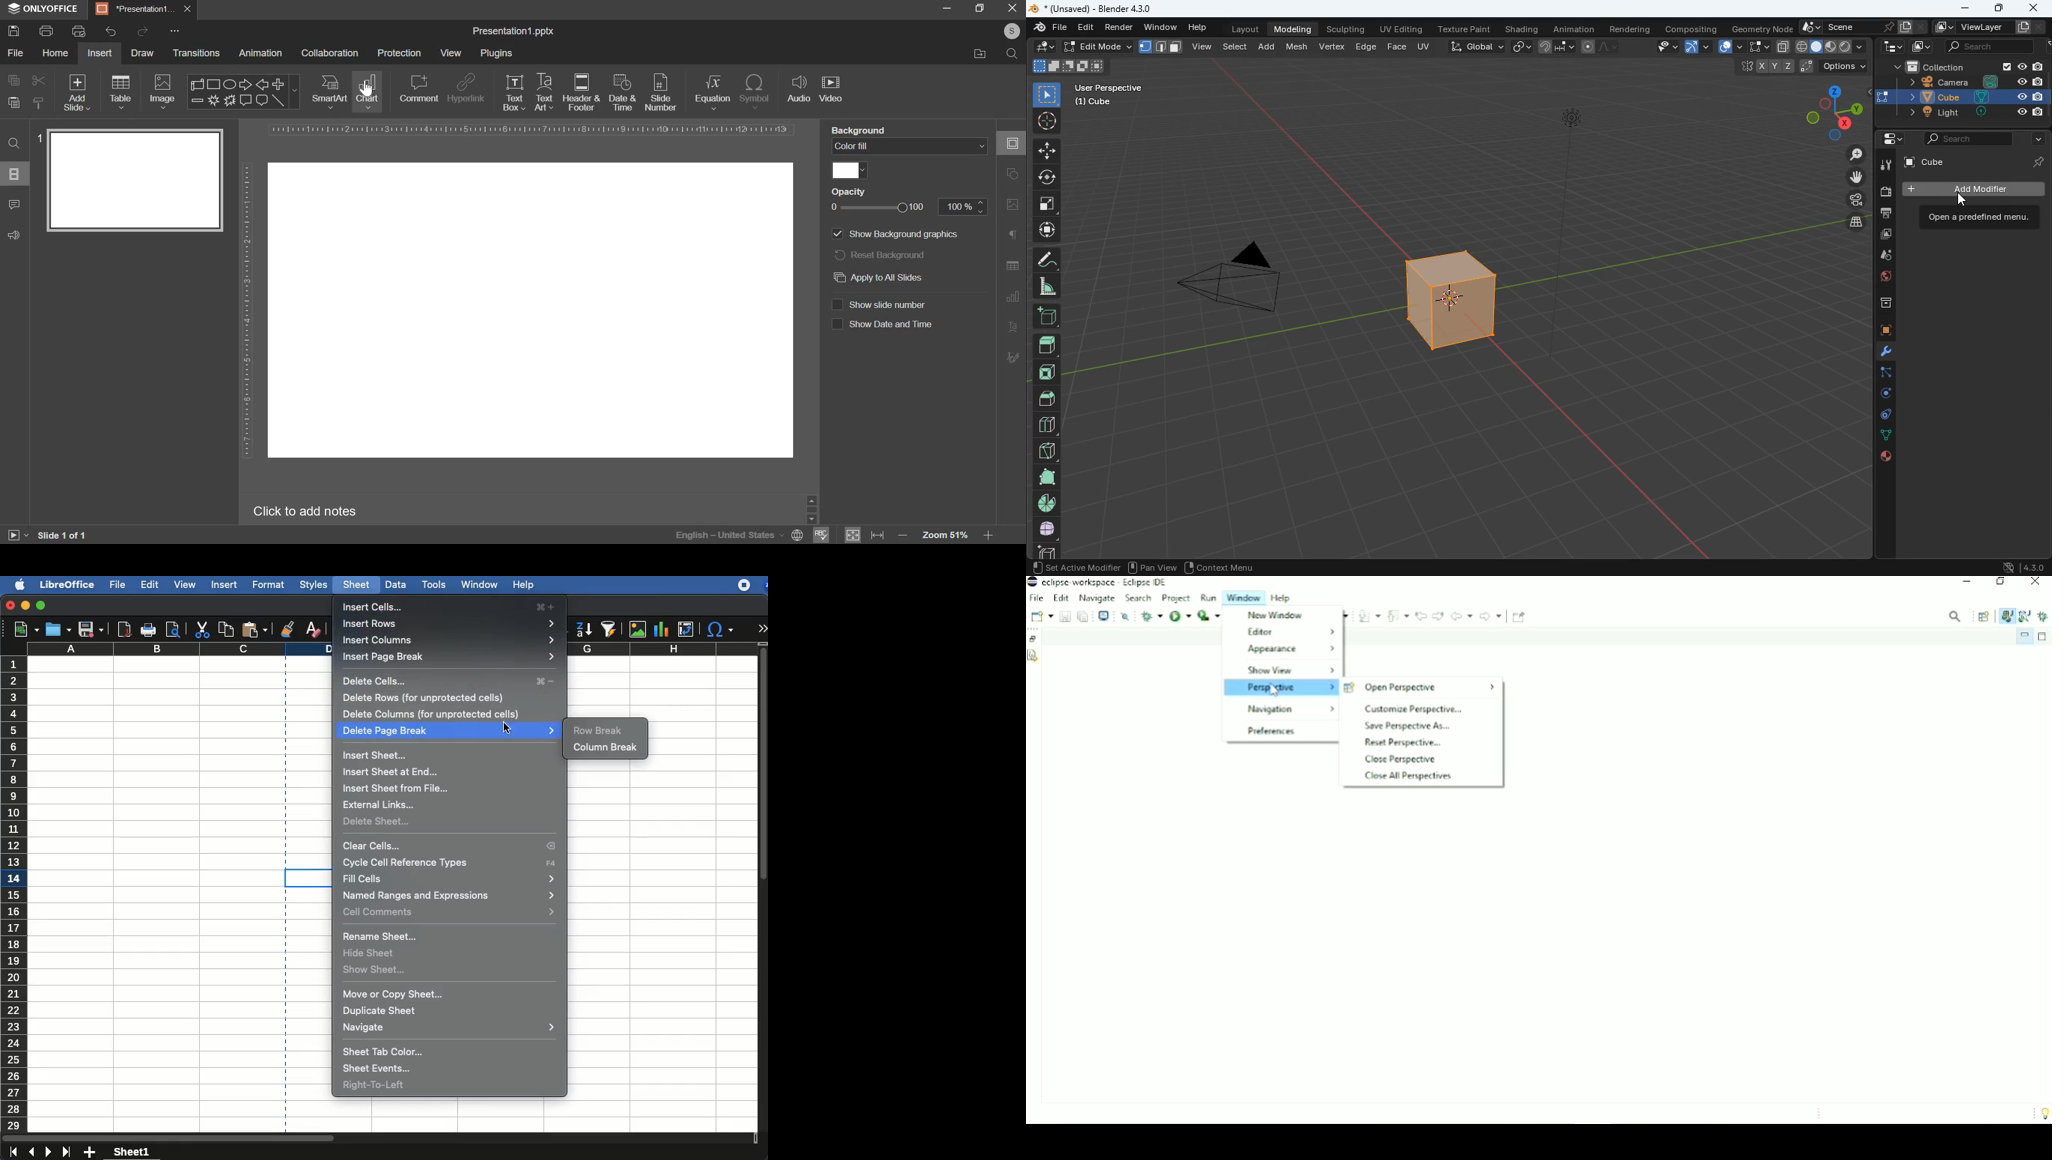  Describe the element at coordinates (1238, 46) in the screenshot. I see `select` at that location.